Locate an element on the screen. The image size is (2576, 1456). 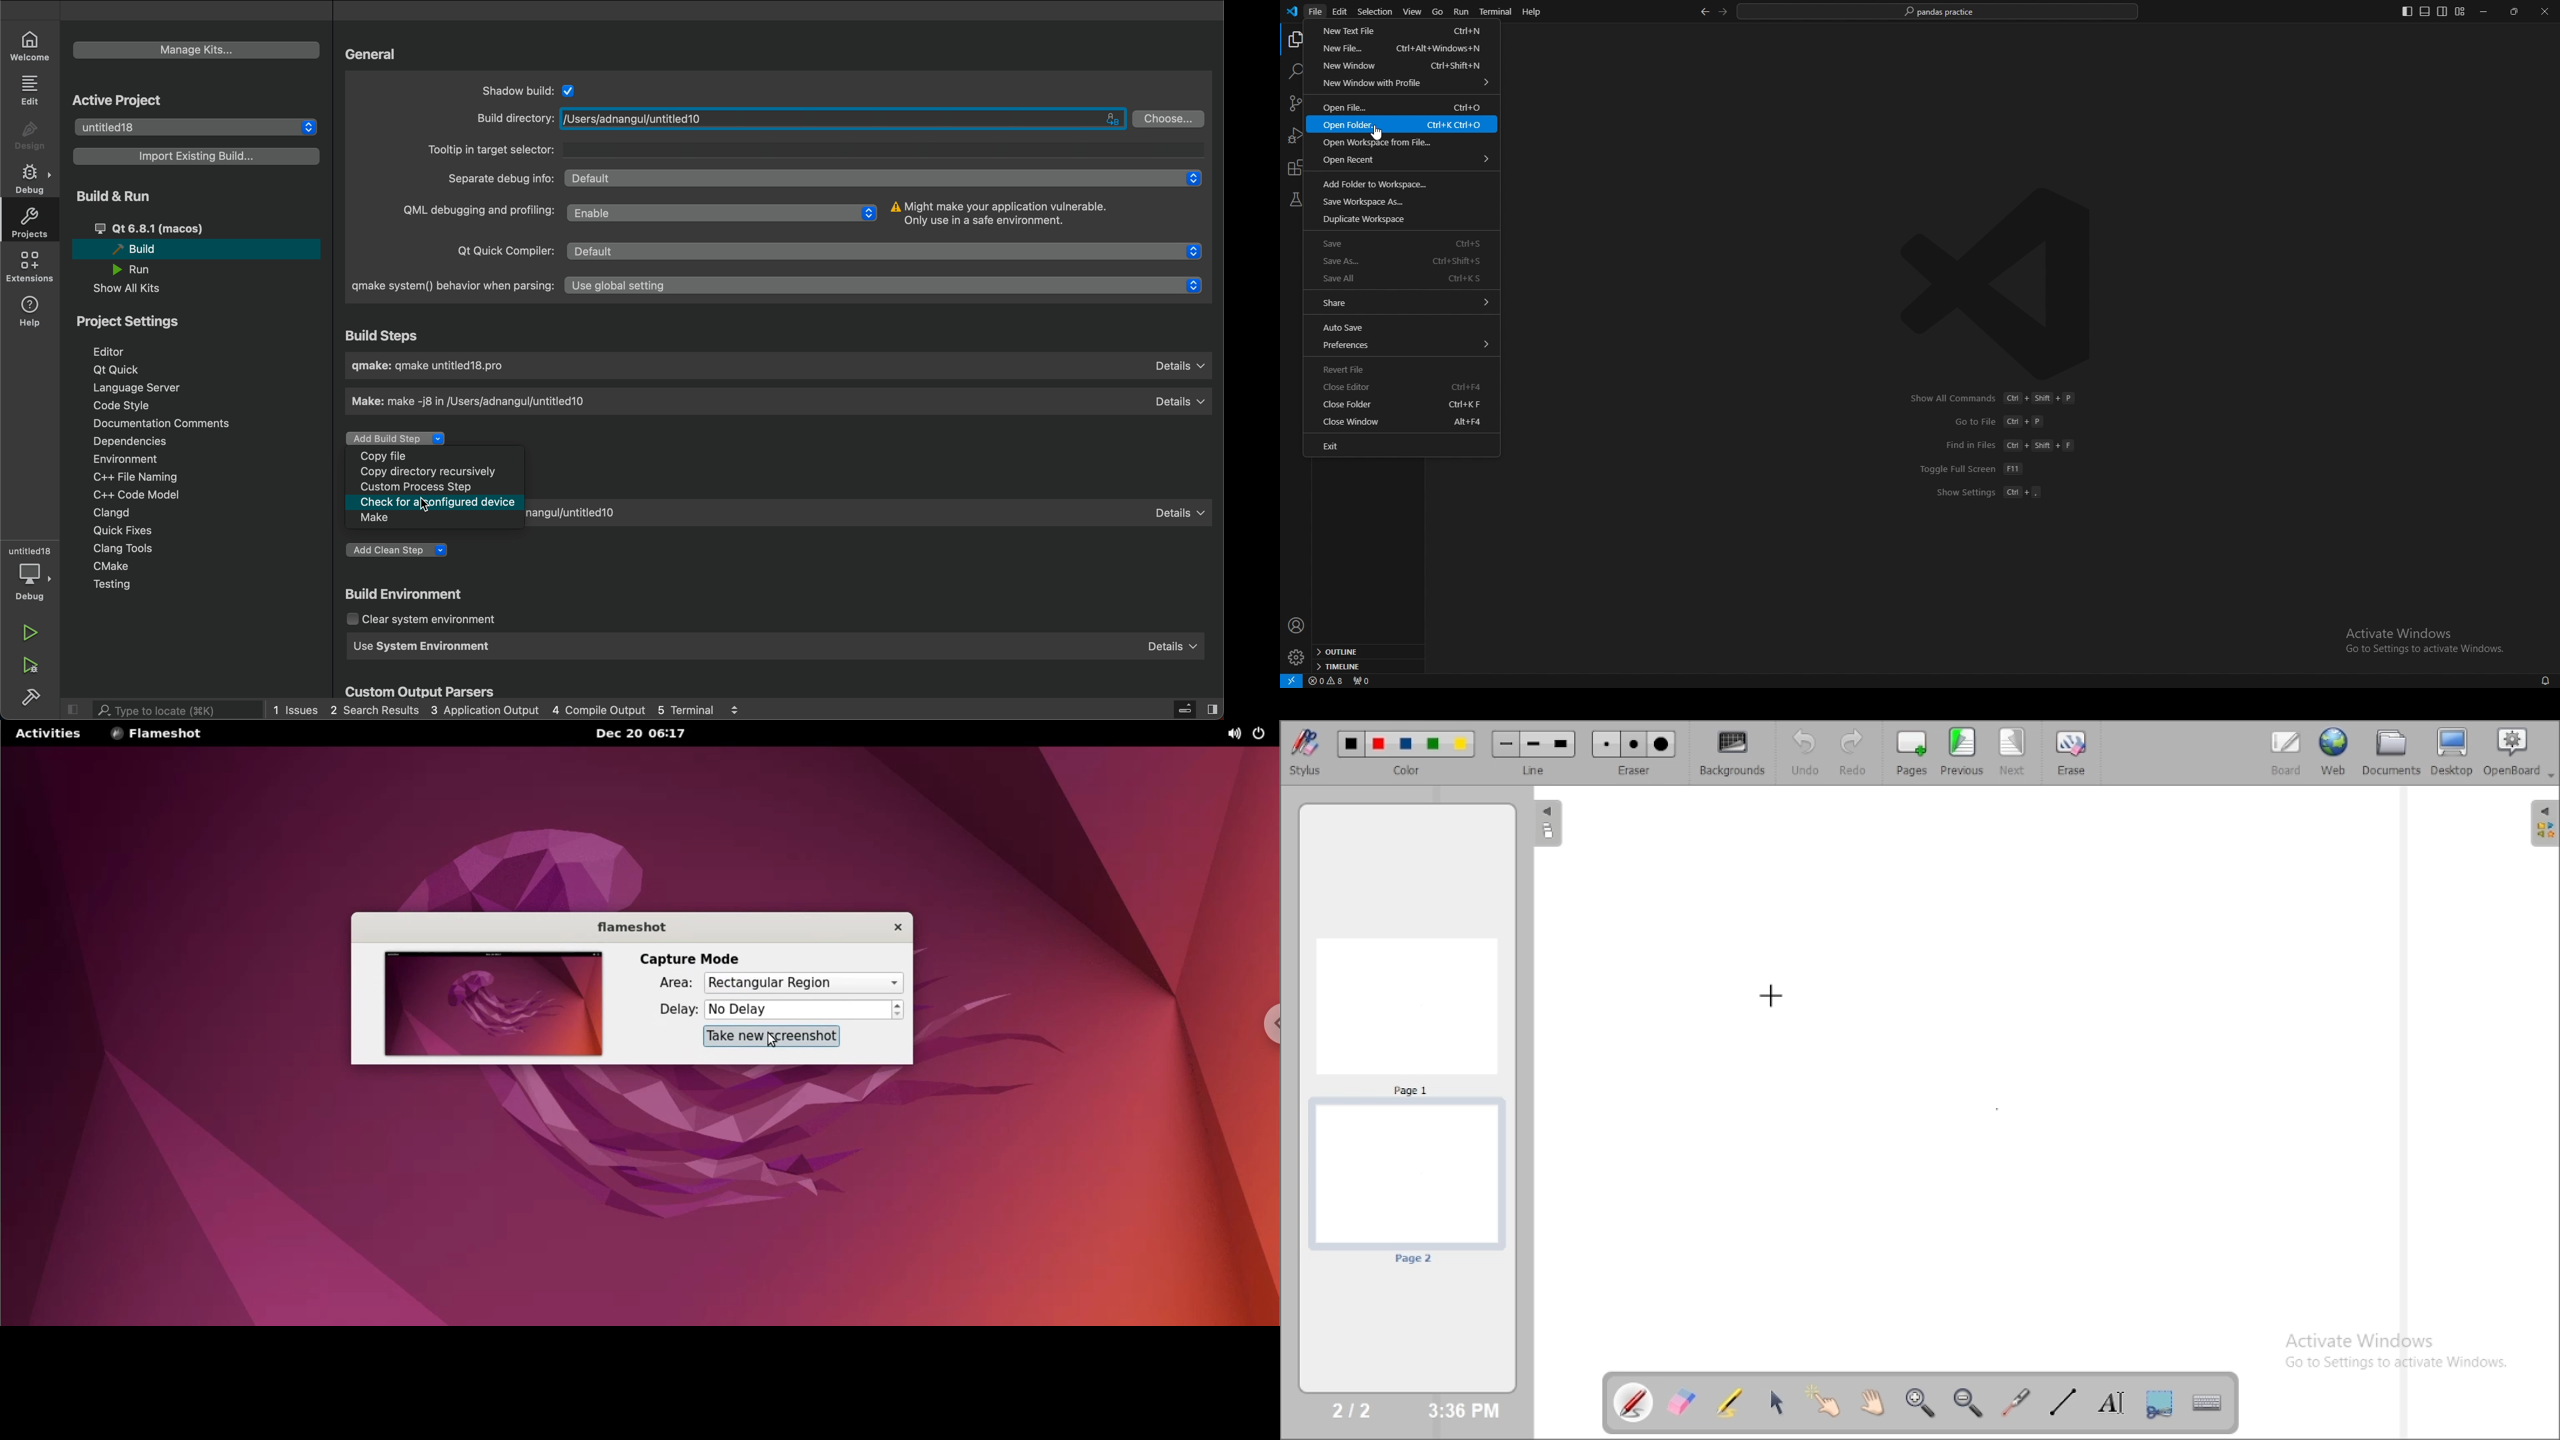
documentation is located at coordinates (172, 423).